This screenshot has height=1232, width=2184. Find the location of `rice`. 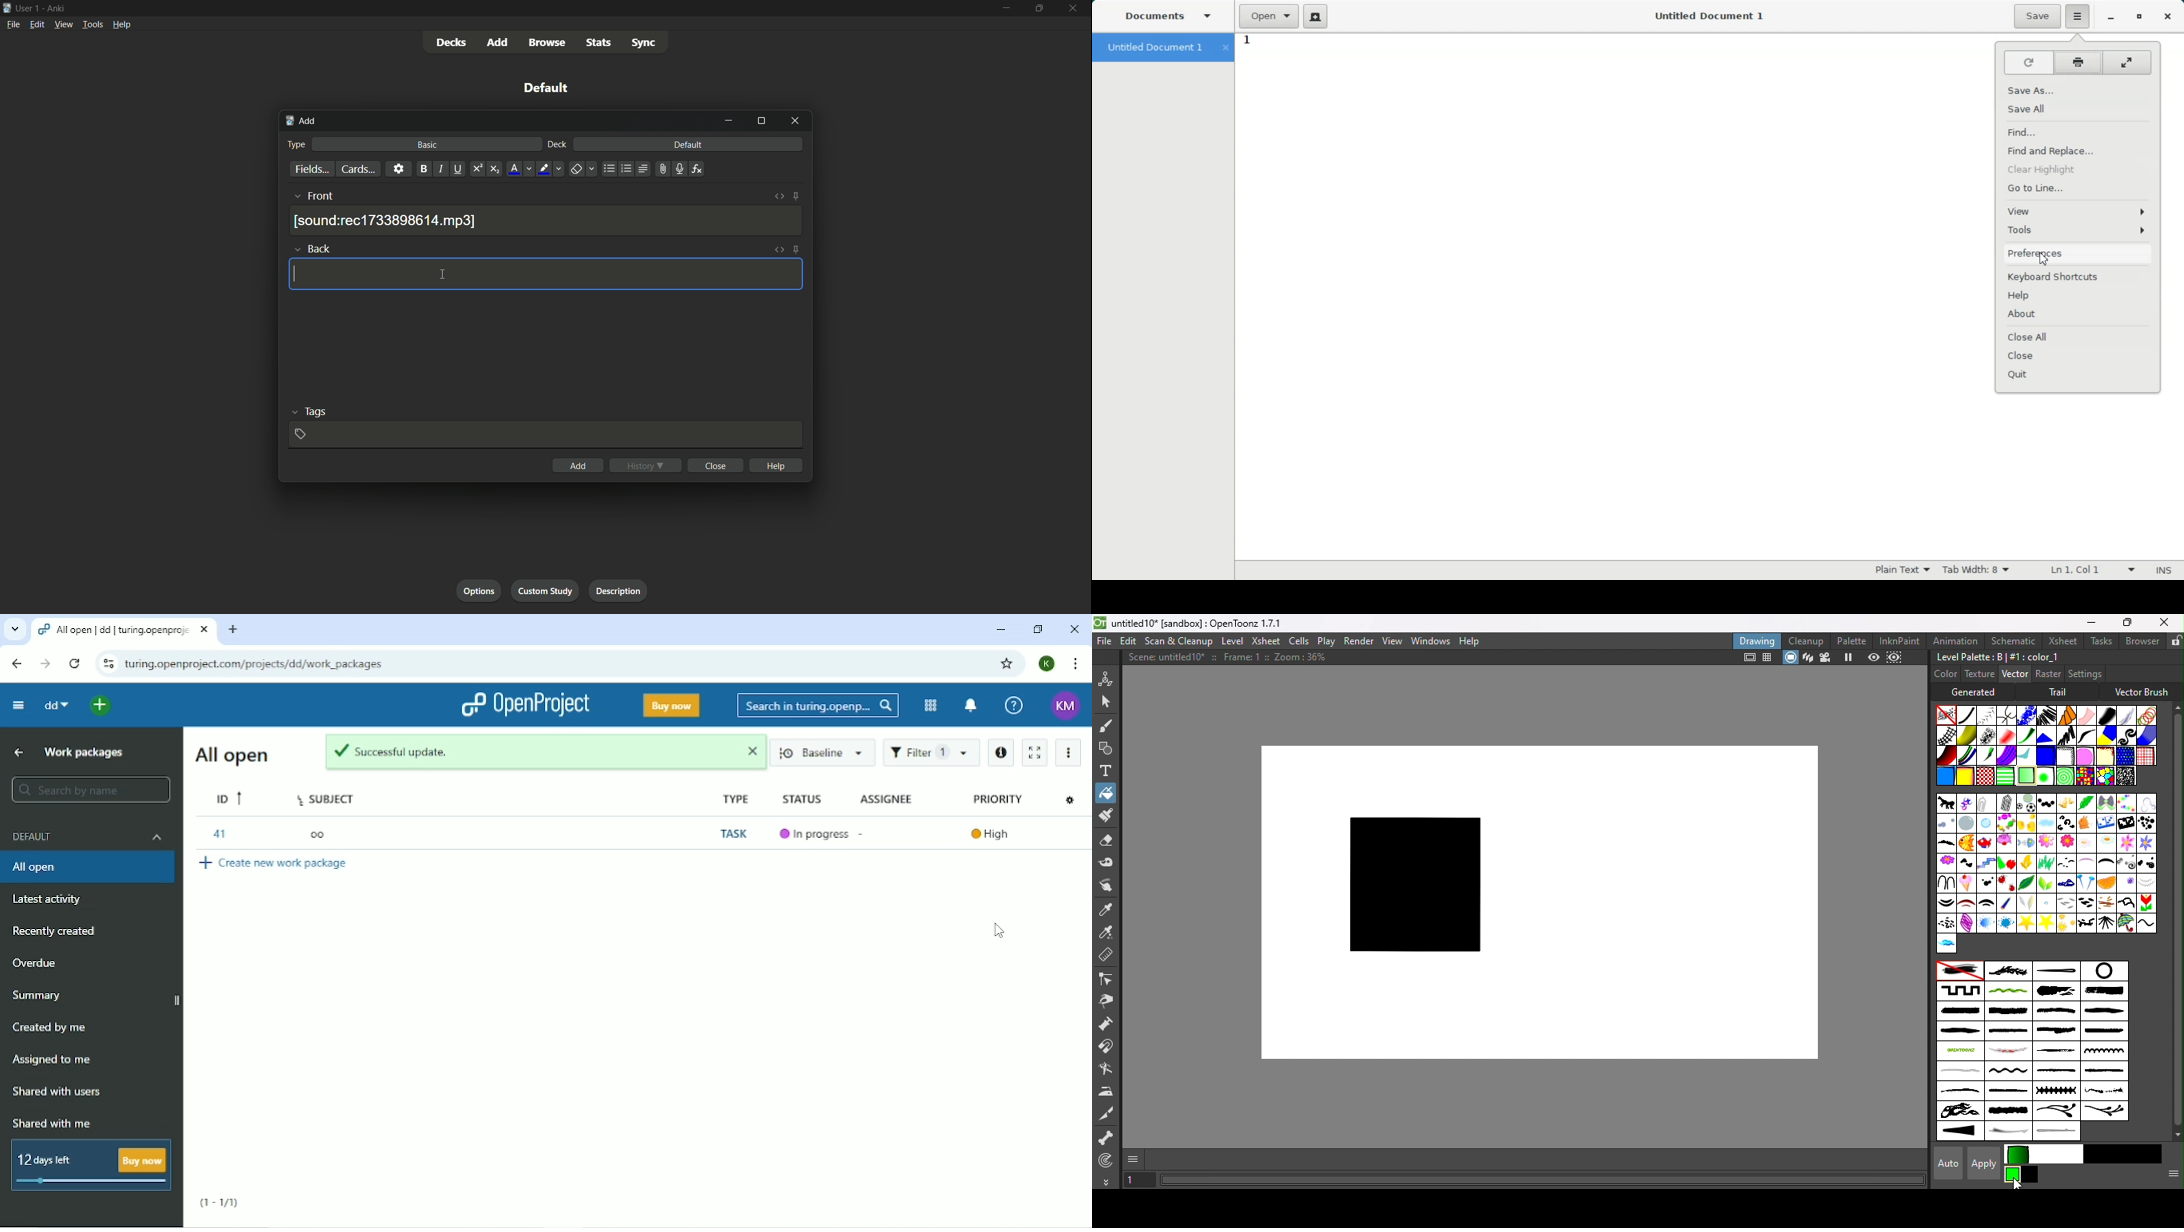

rice is located at coordinates (2086, 903).